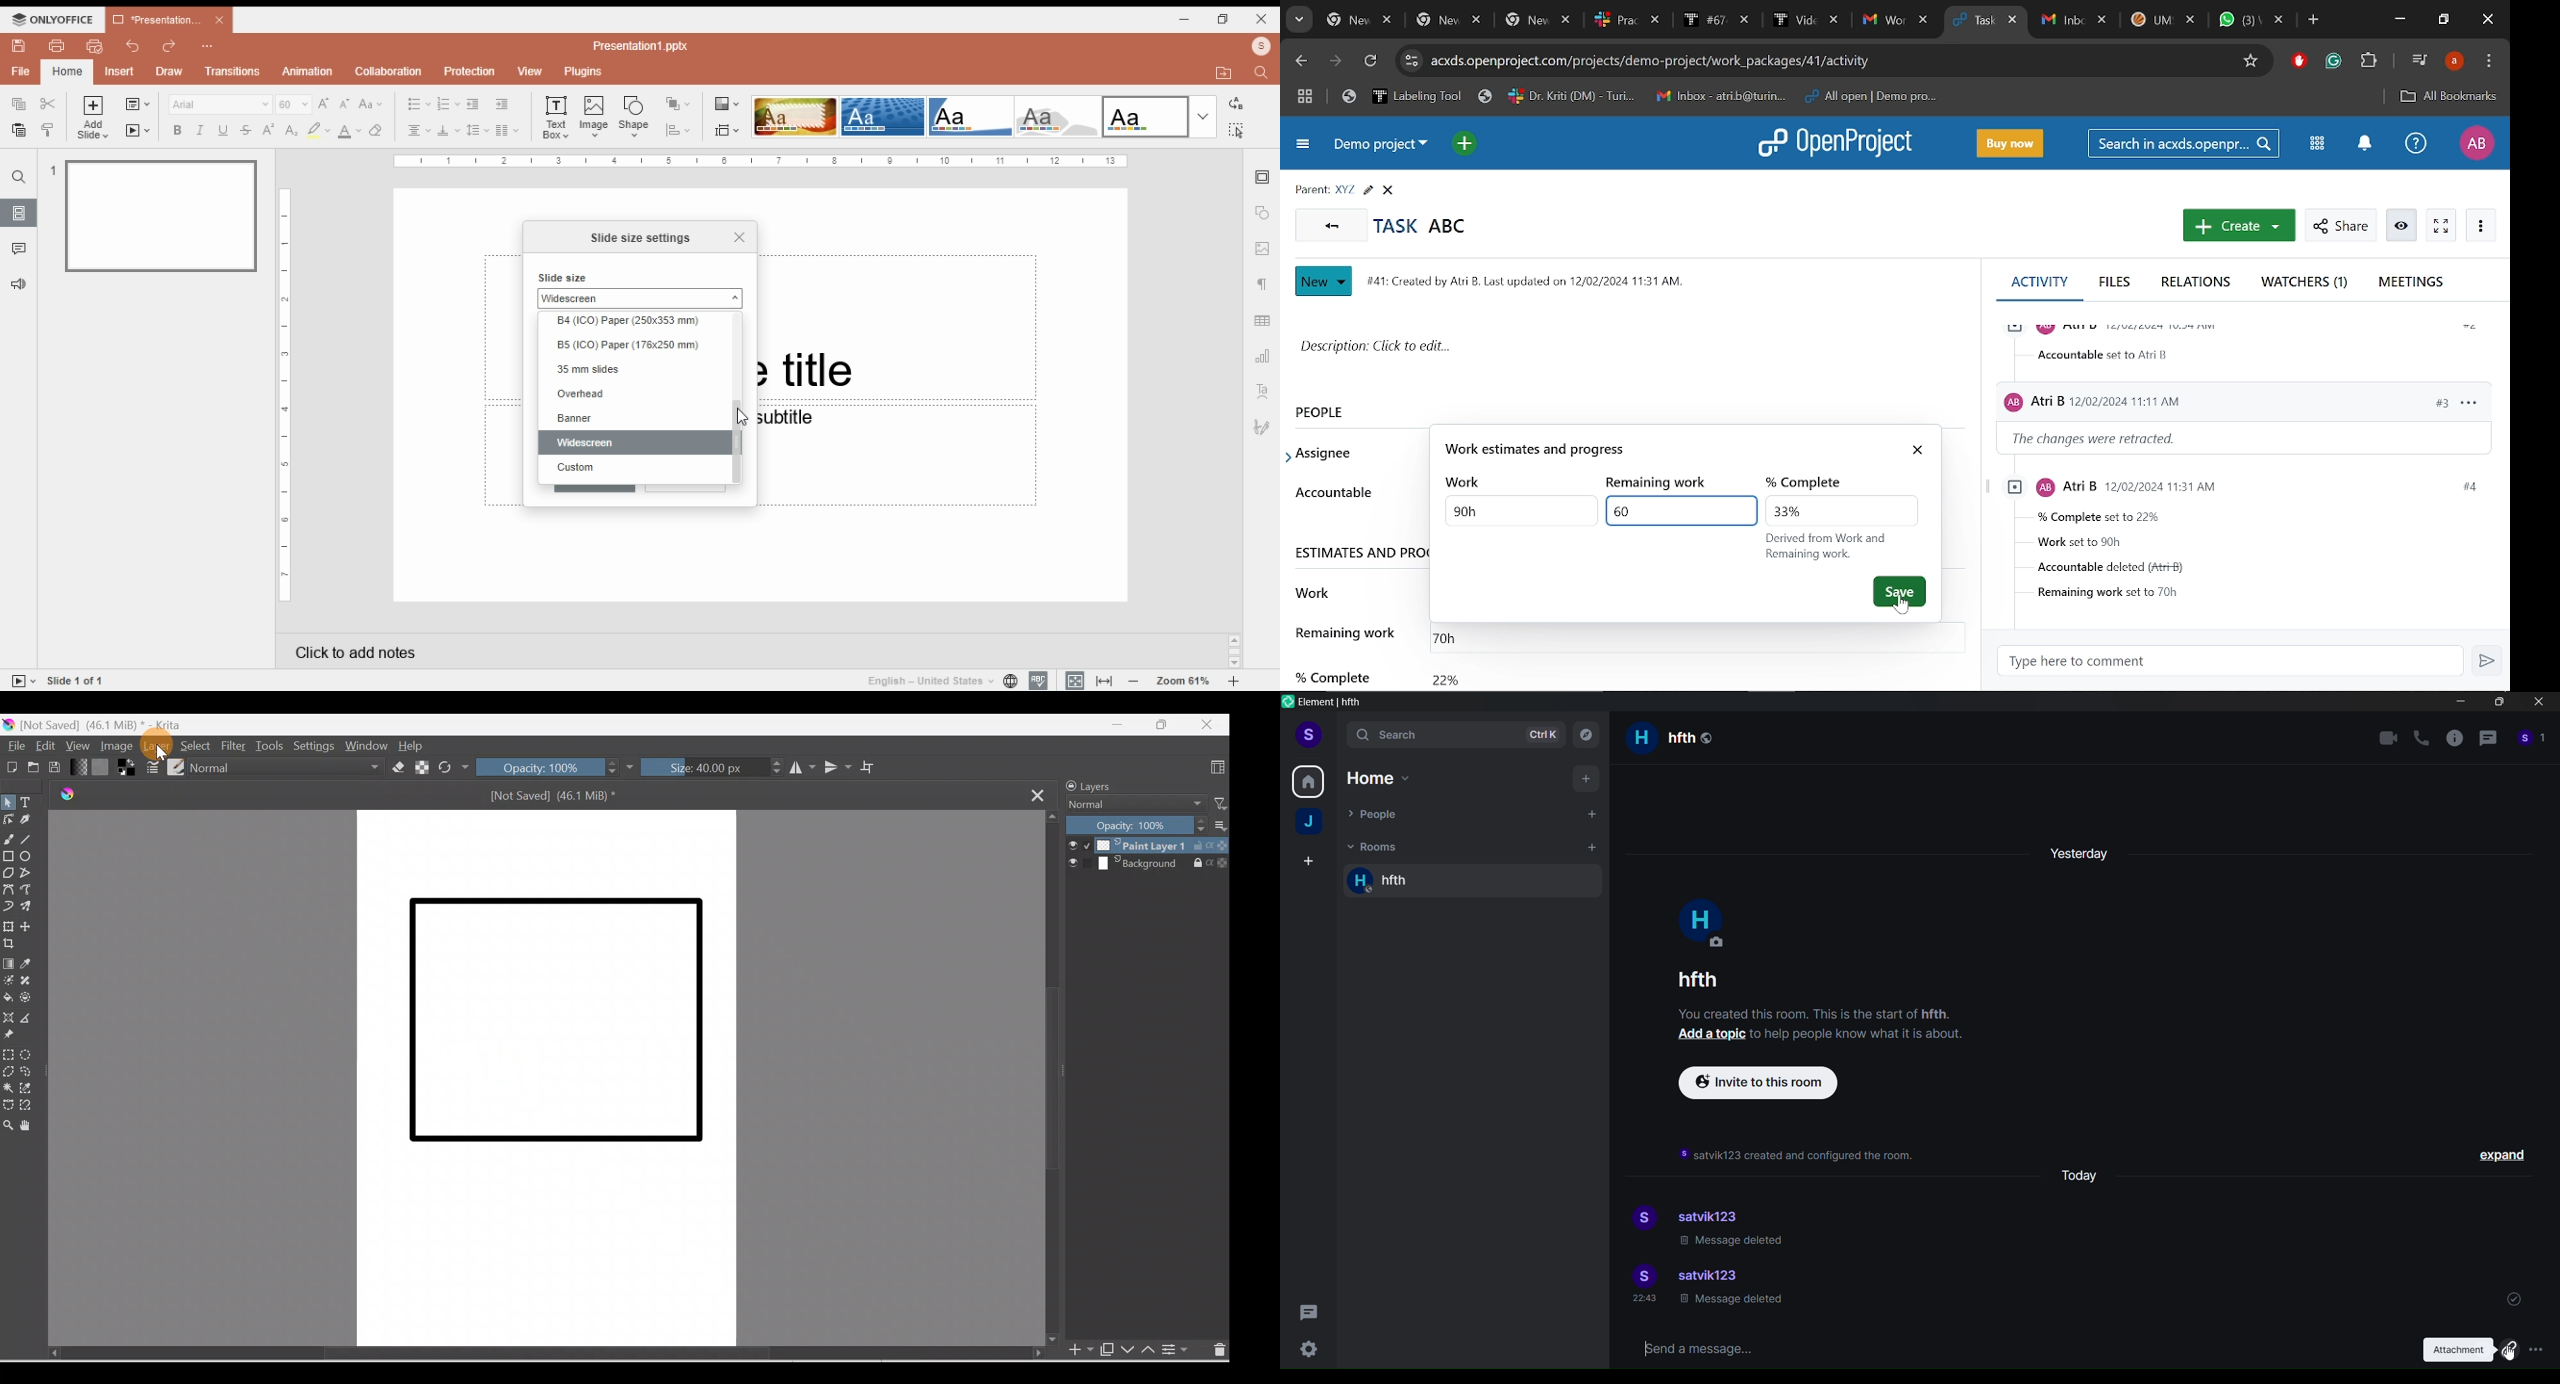 This screenshot has height=1400, width=2576. Describe the element at coordinates (795, 116) in the screenshot. I see `slide them option` at that location.